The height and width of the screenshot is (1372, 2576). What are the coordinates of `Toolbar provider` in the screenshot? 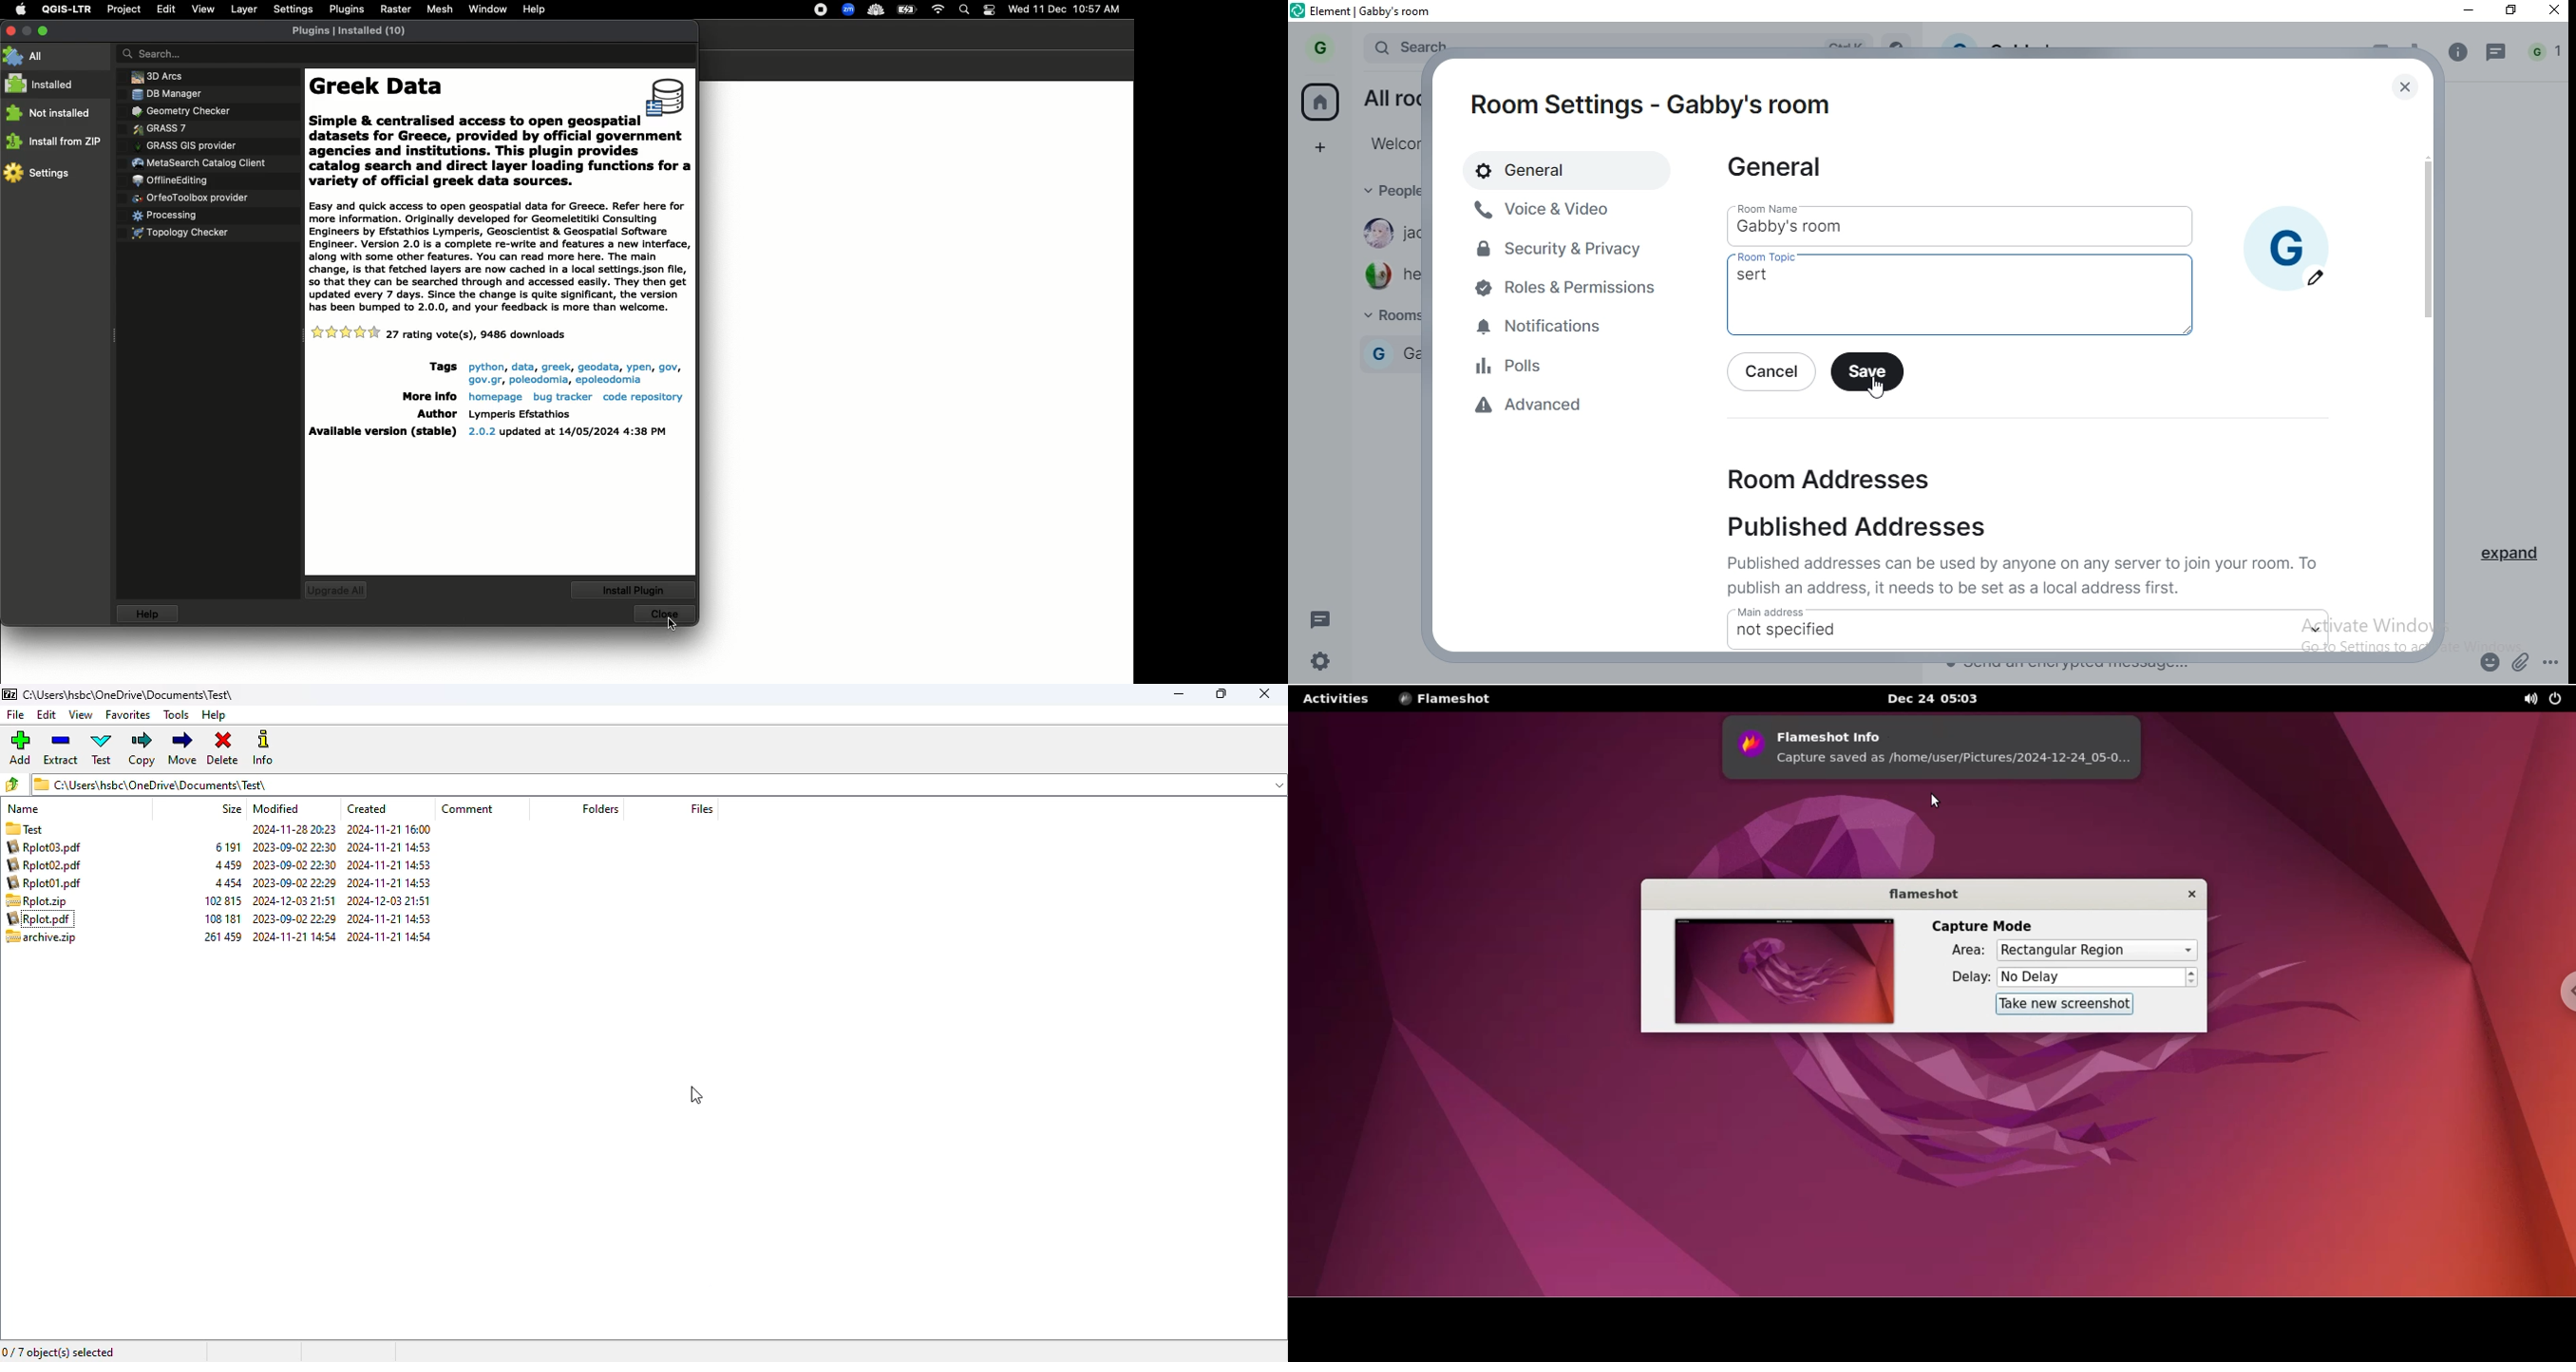 It's located at (193, 197).